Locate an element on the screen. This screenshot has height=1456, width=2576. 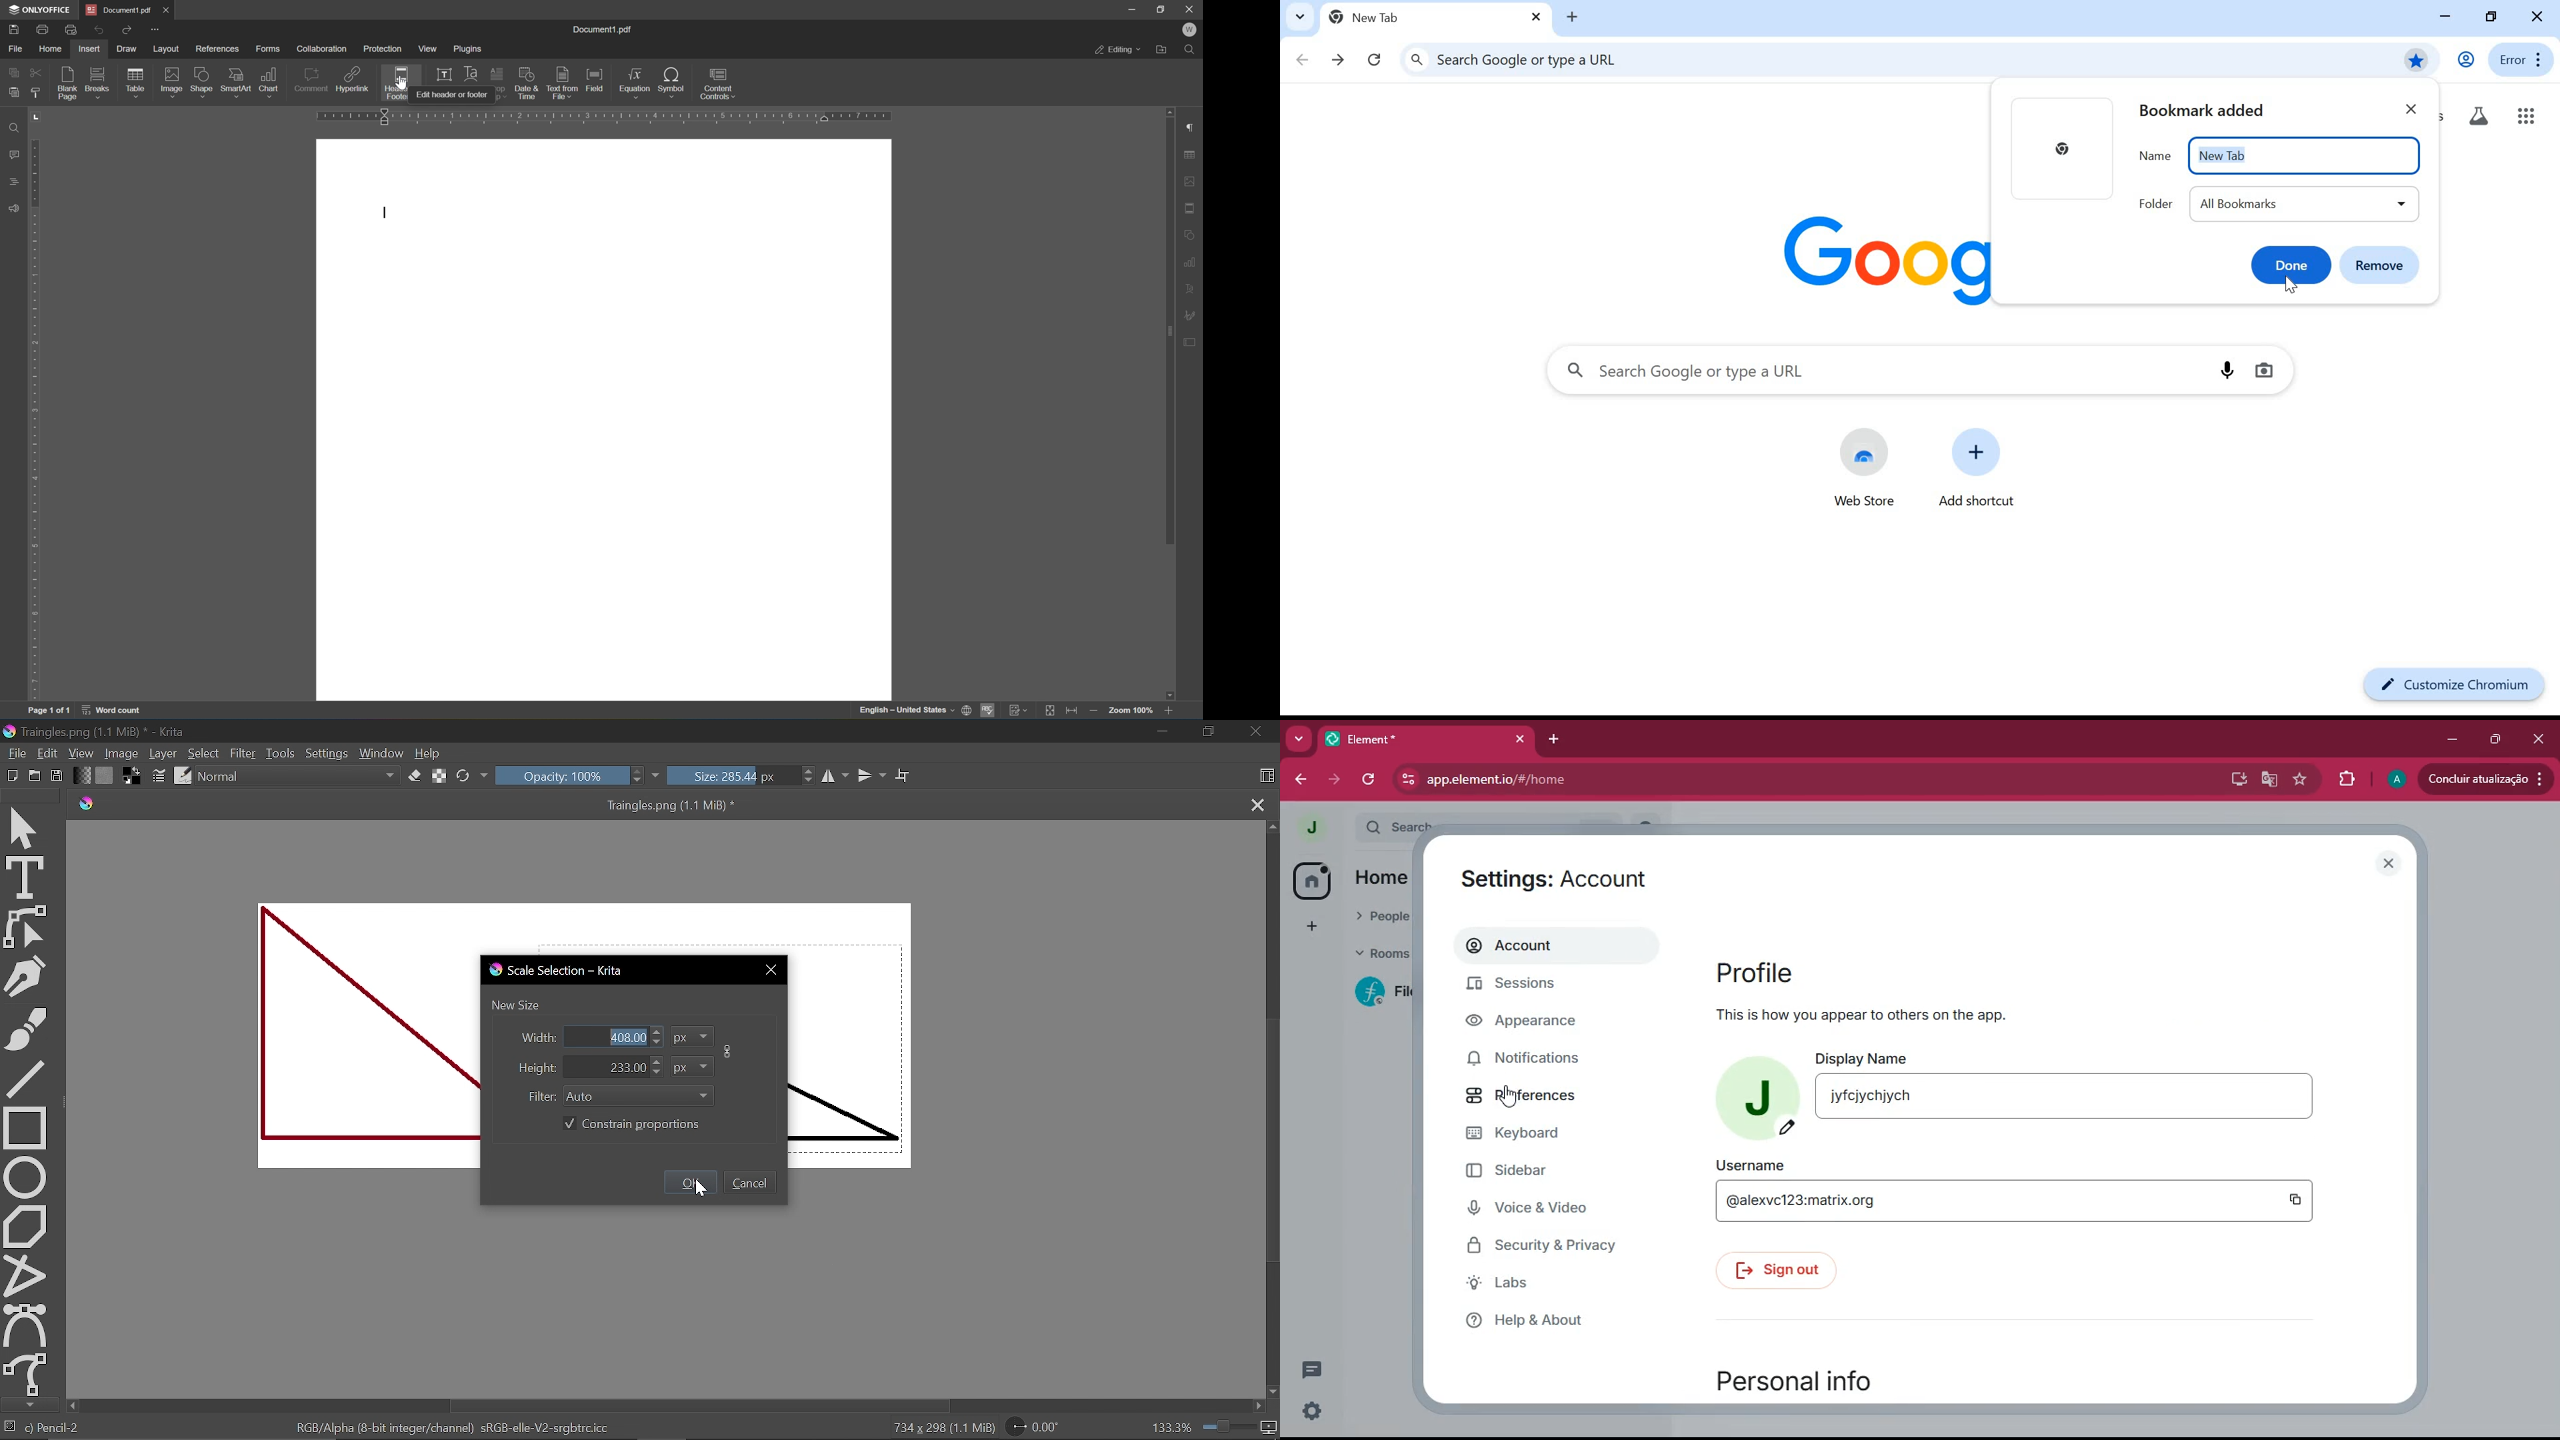
voice & video is located at coordinates (1543, 1208).